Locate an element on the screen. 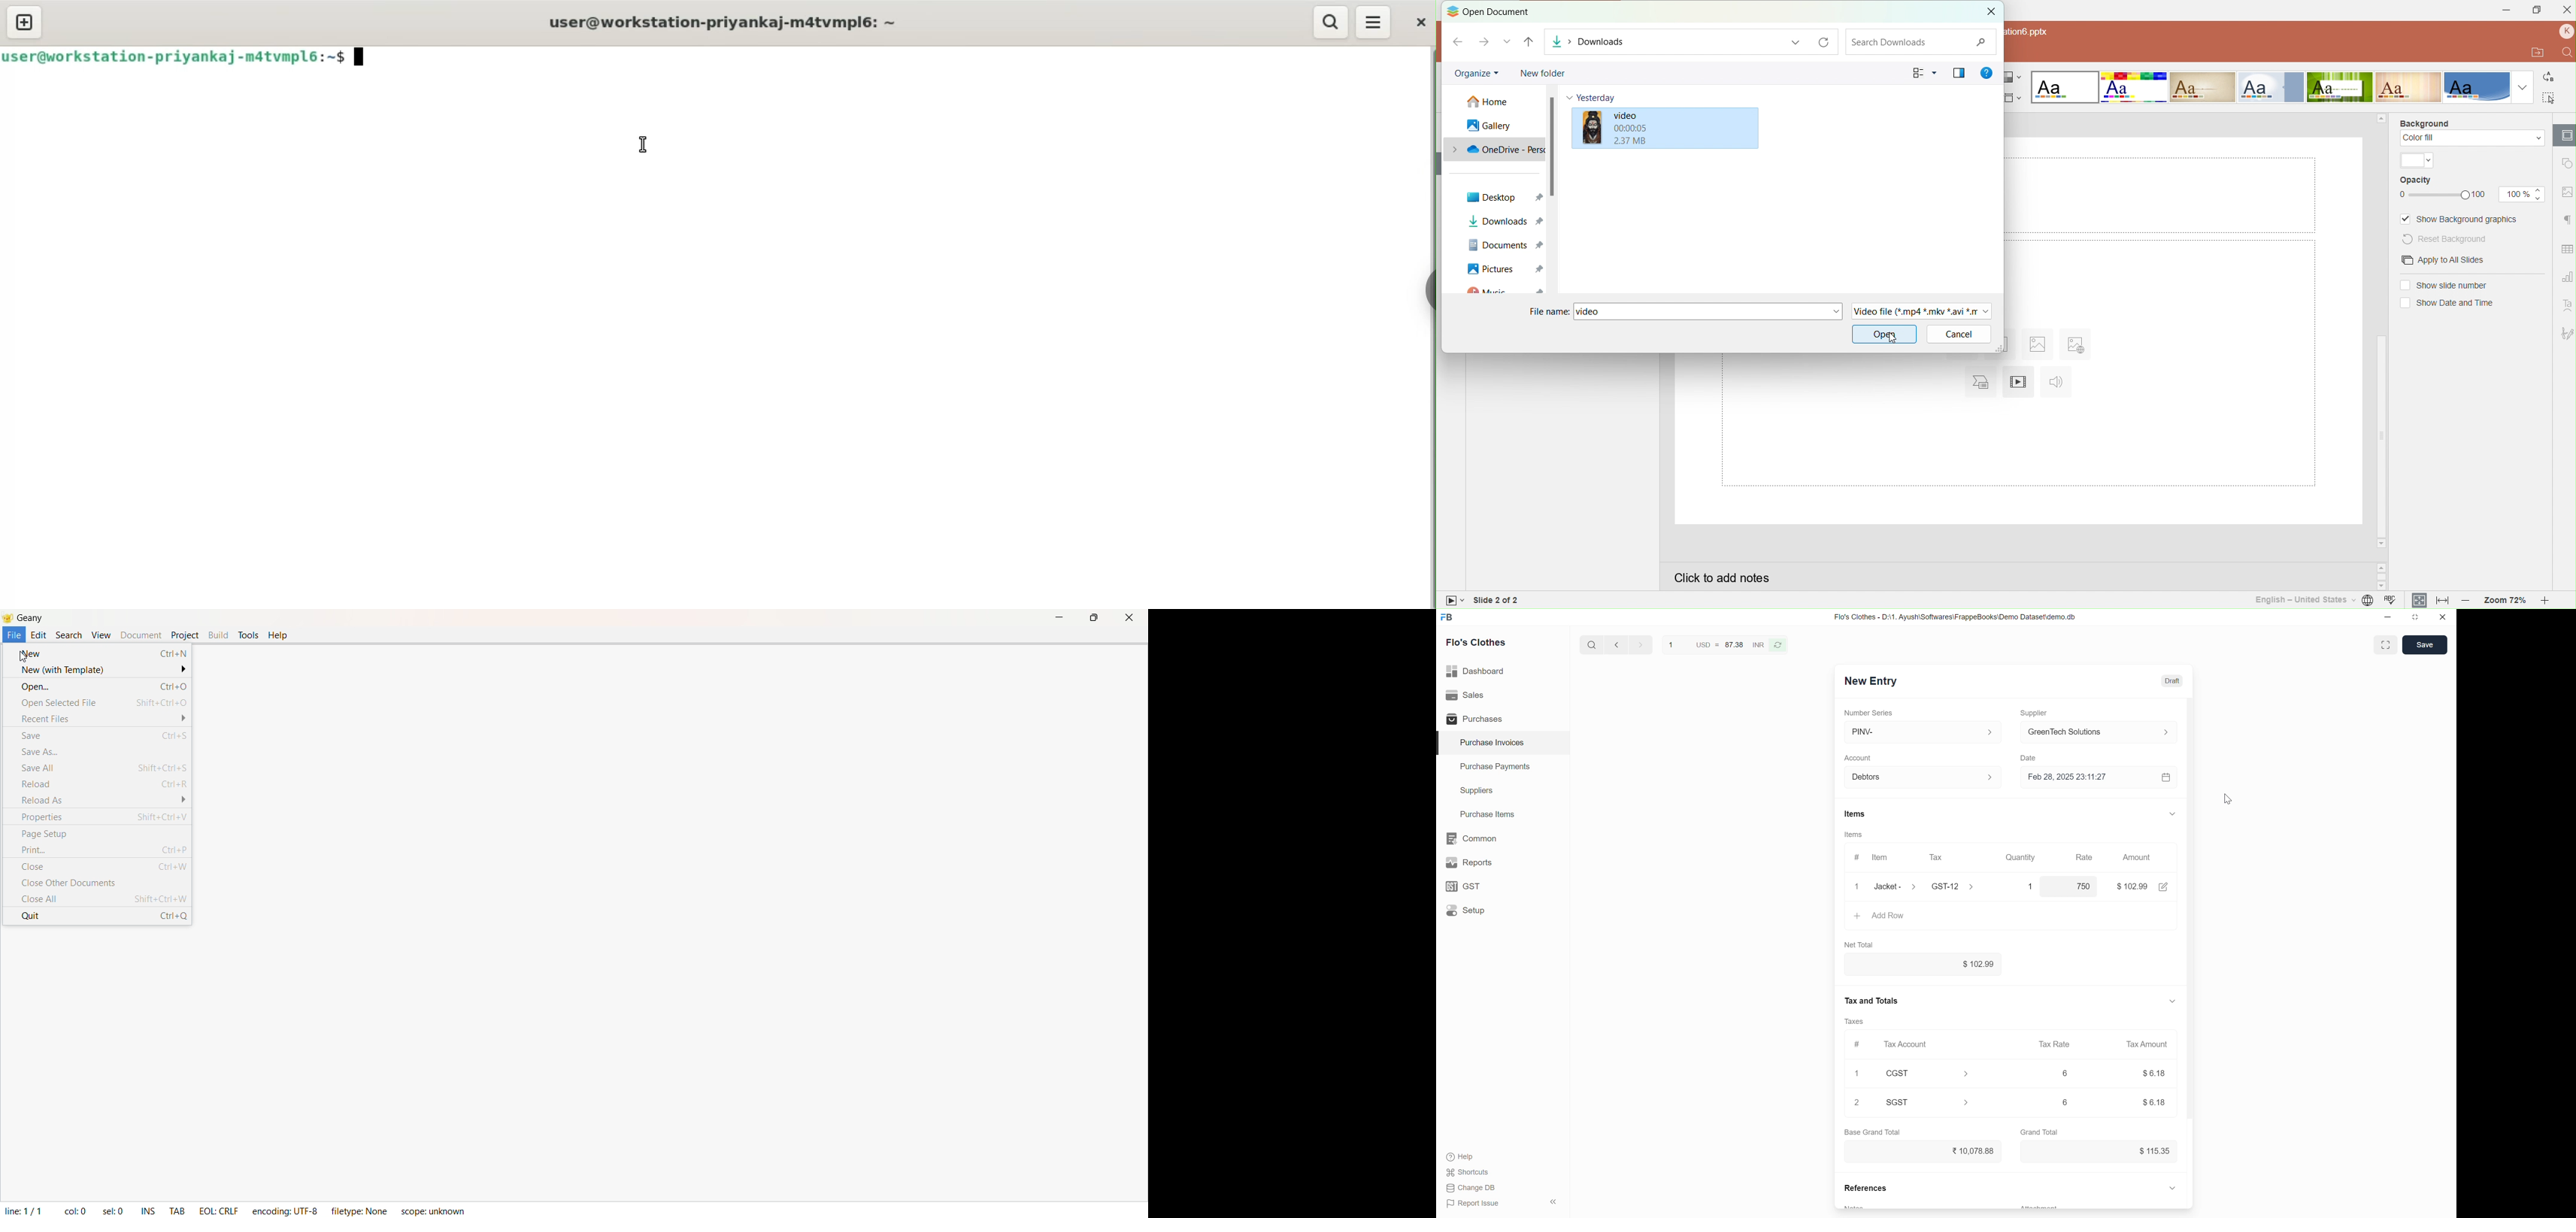  Quantity is located at coordinates (2021, 857).